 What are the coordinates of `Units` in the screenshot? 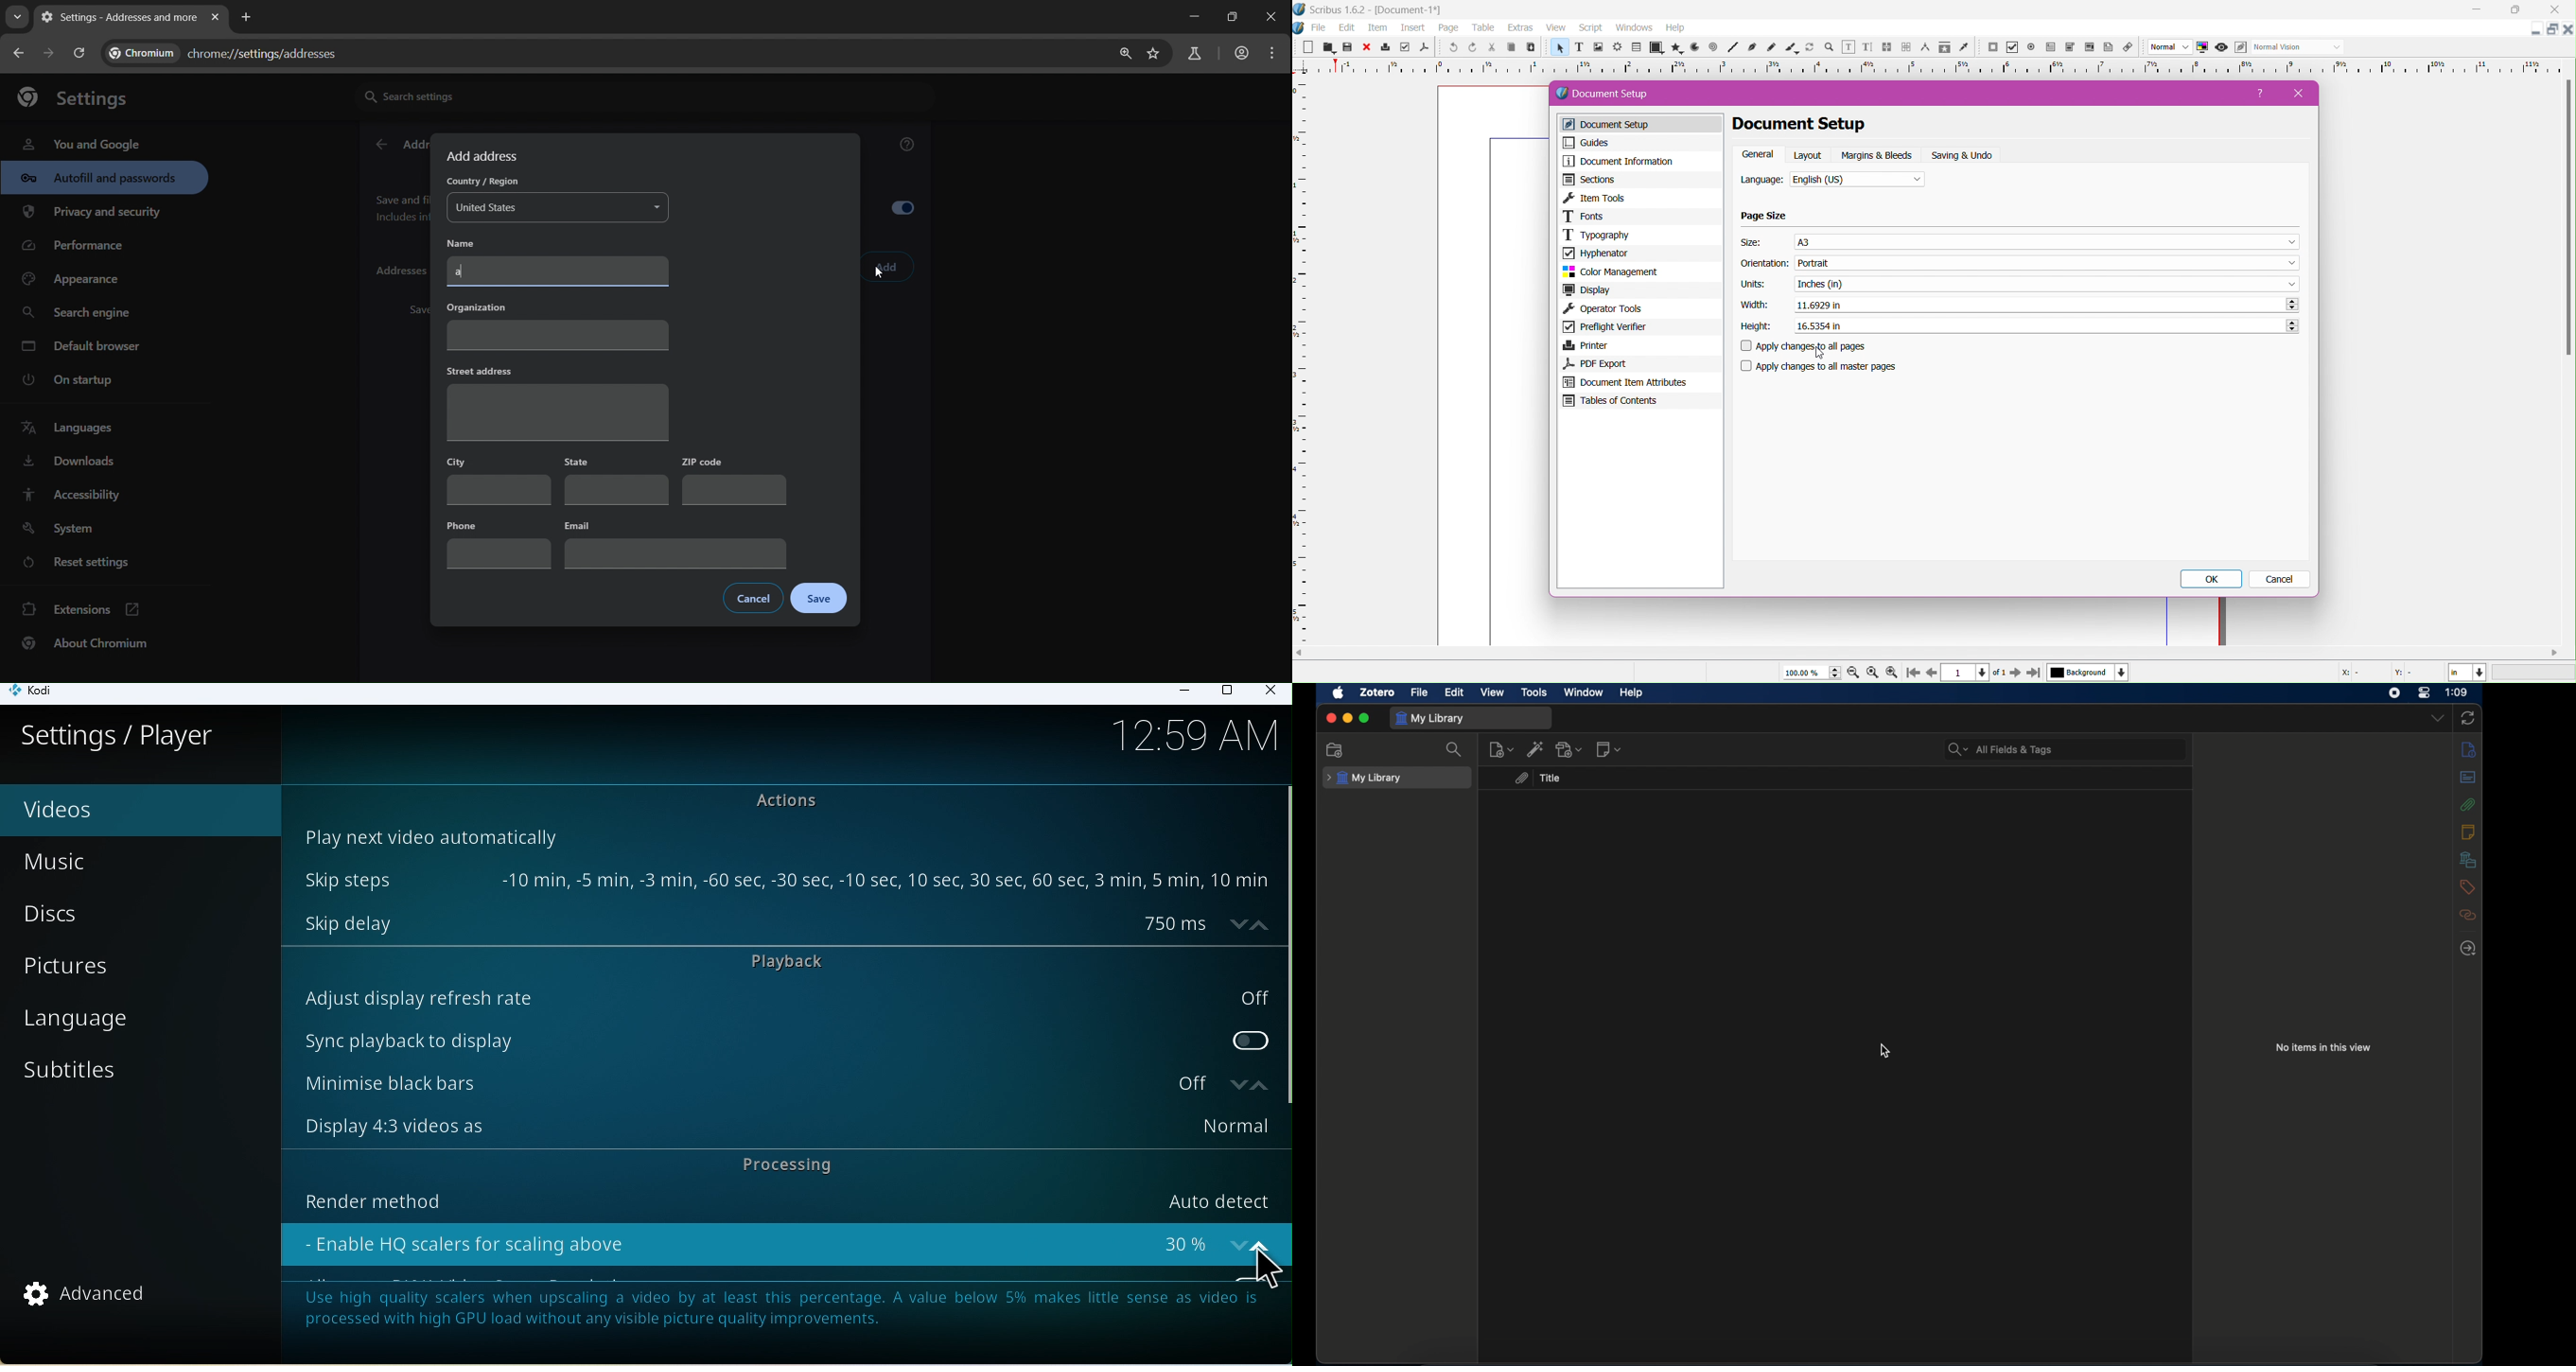 It's located at (1754, 285).